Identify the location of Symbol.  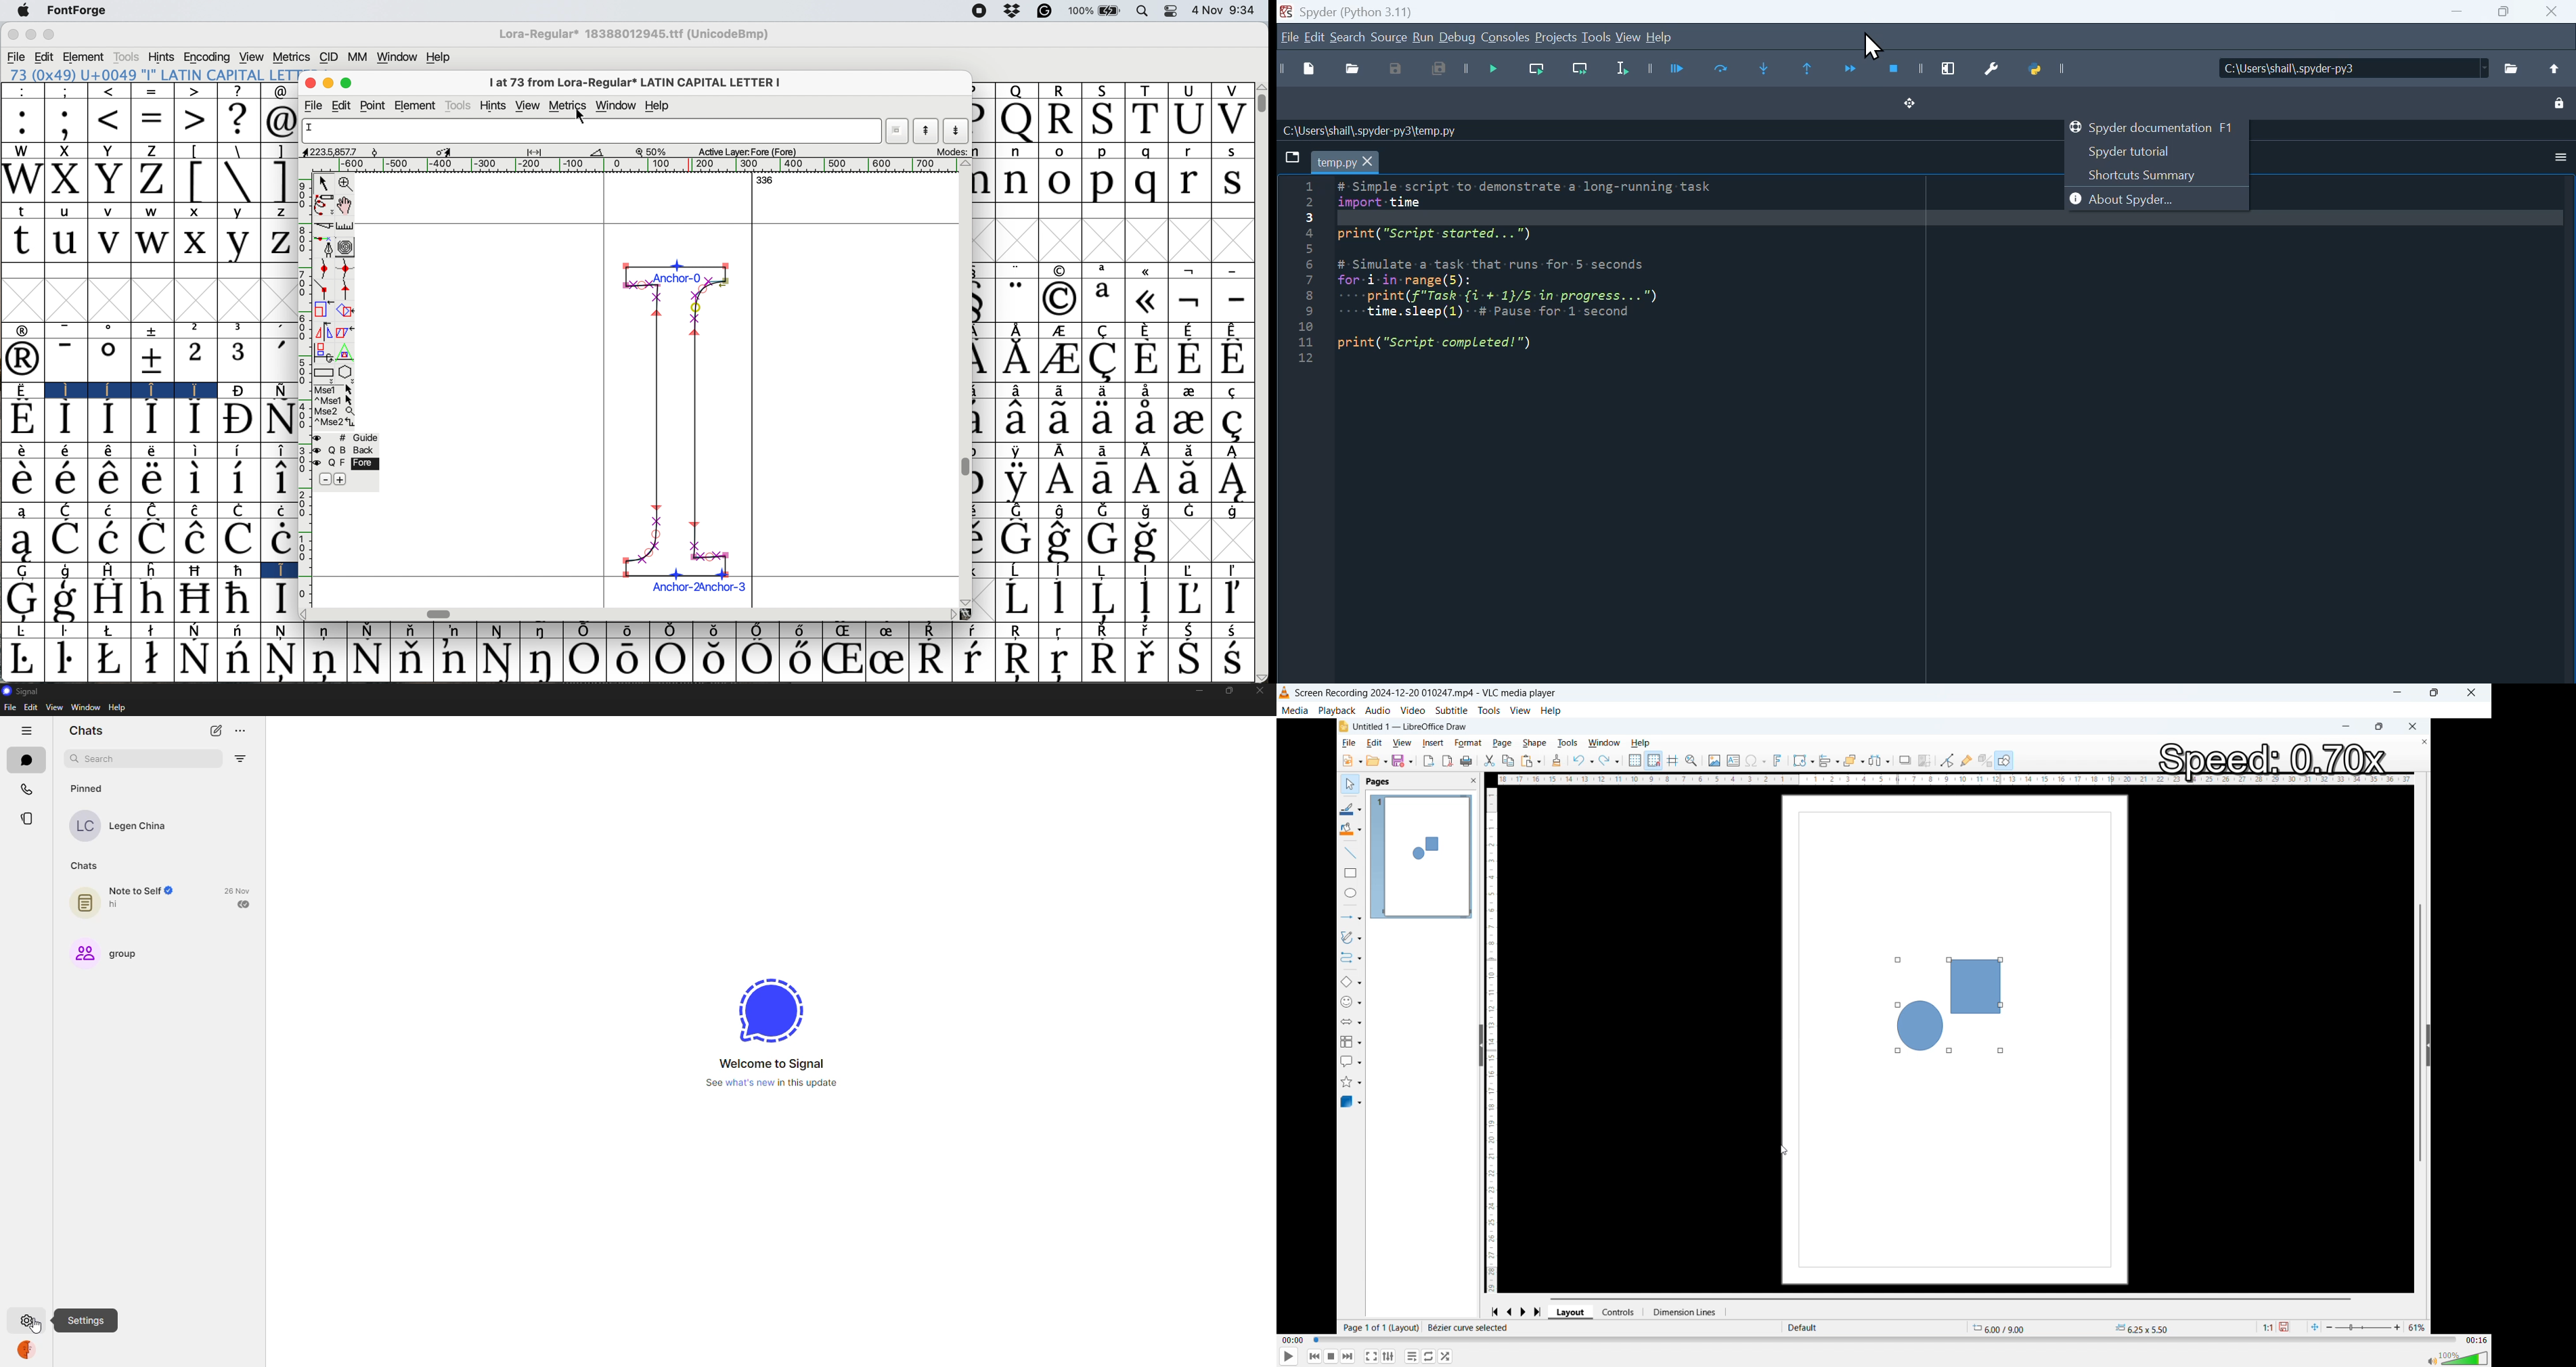
(541, 632).